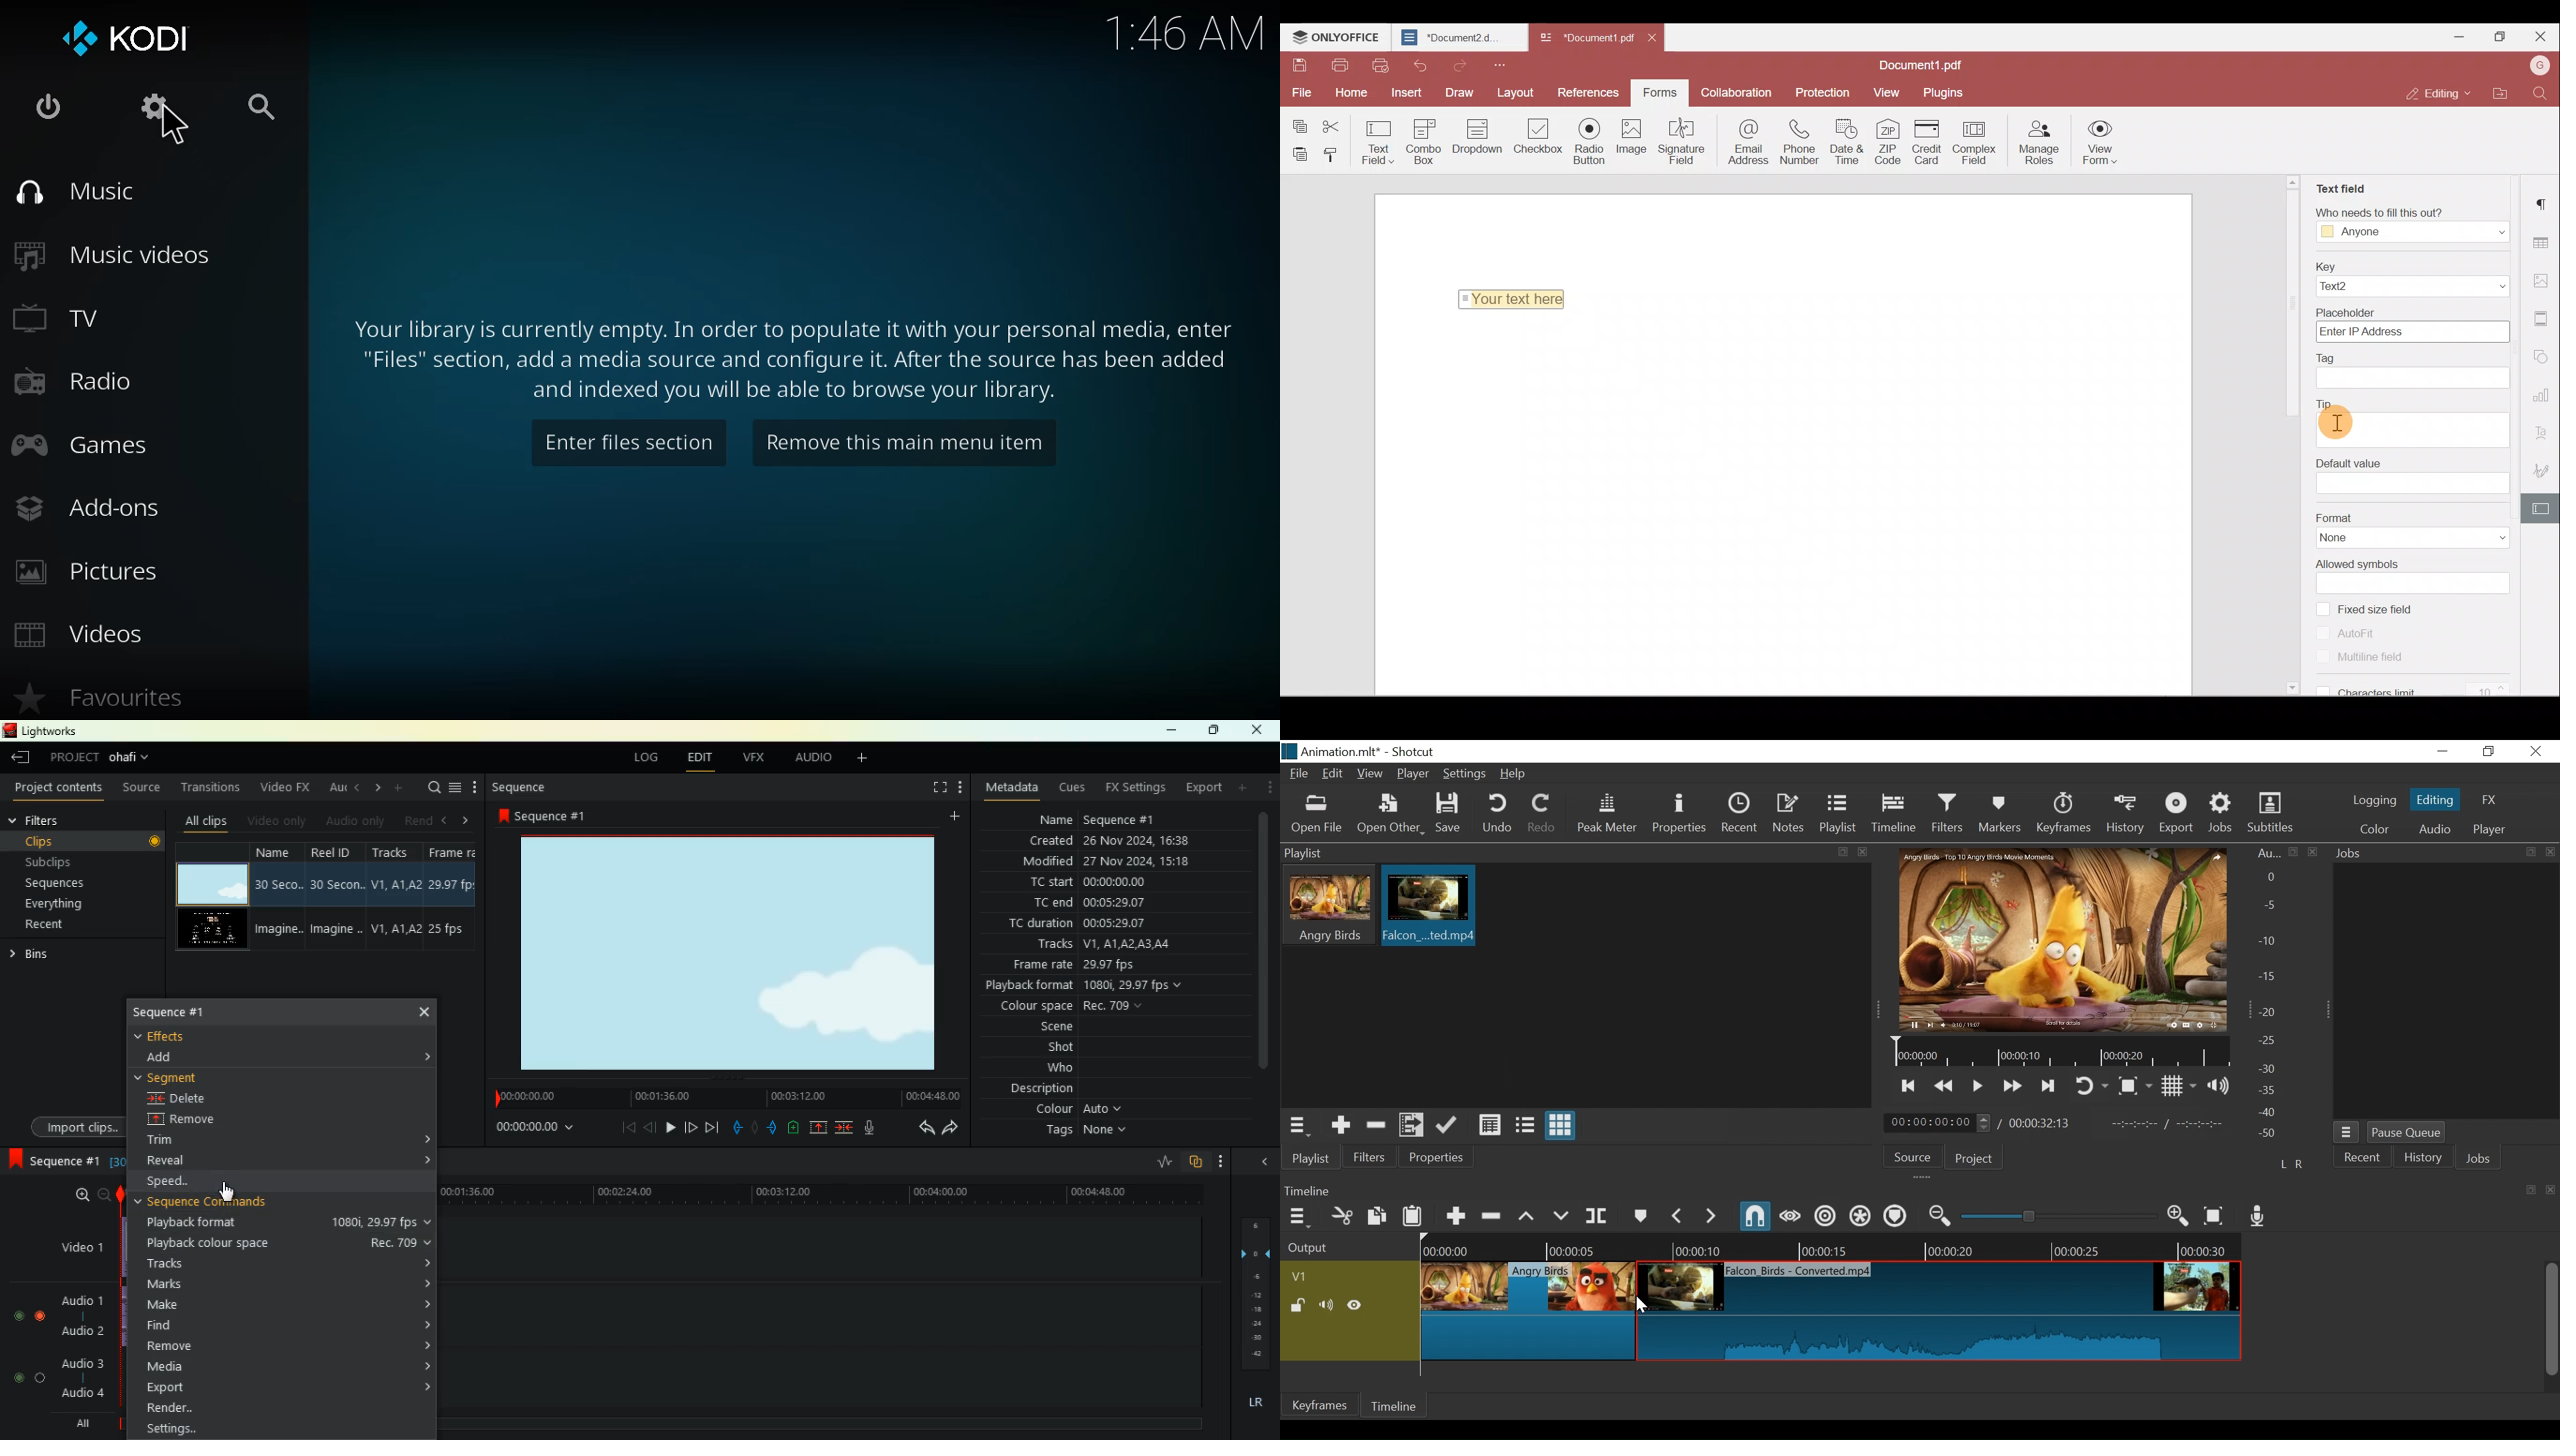  I want to click on History, so click(2126, 815).